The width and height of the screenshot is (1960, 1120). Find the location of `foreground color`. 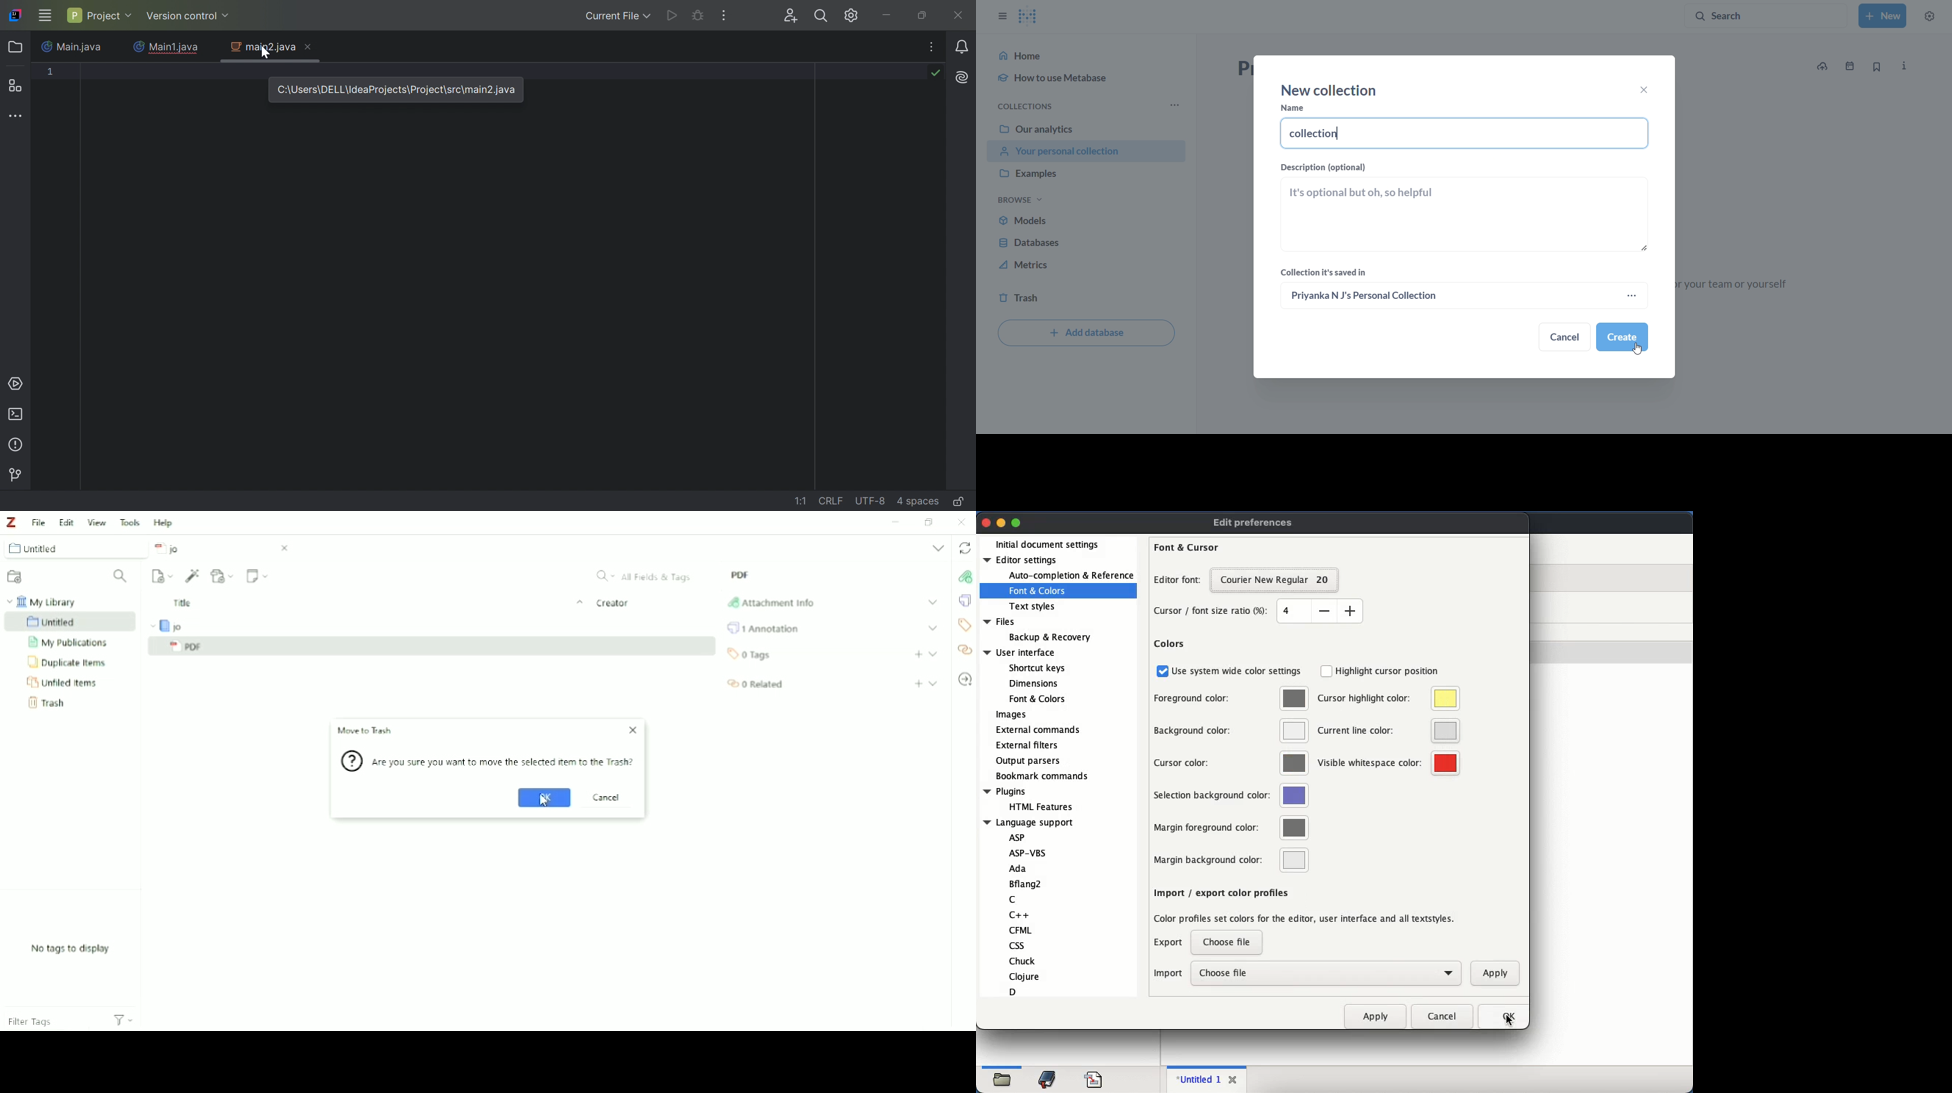

foreground color is located at coordinates (1214, 698).